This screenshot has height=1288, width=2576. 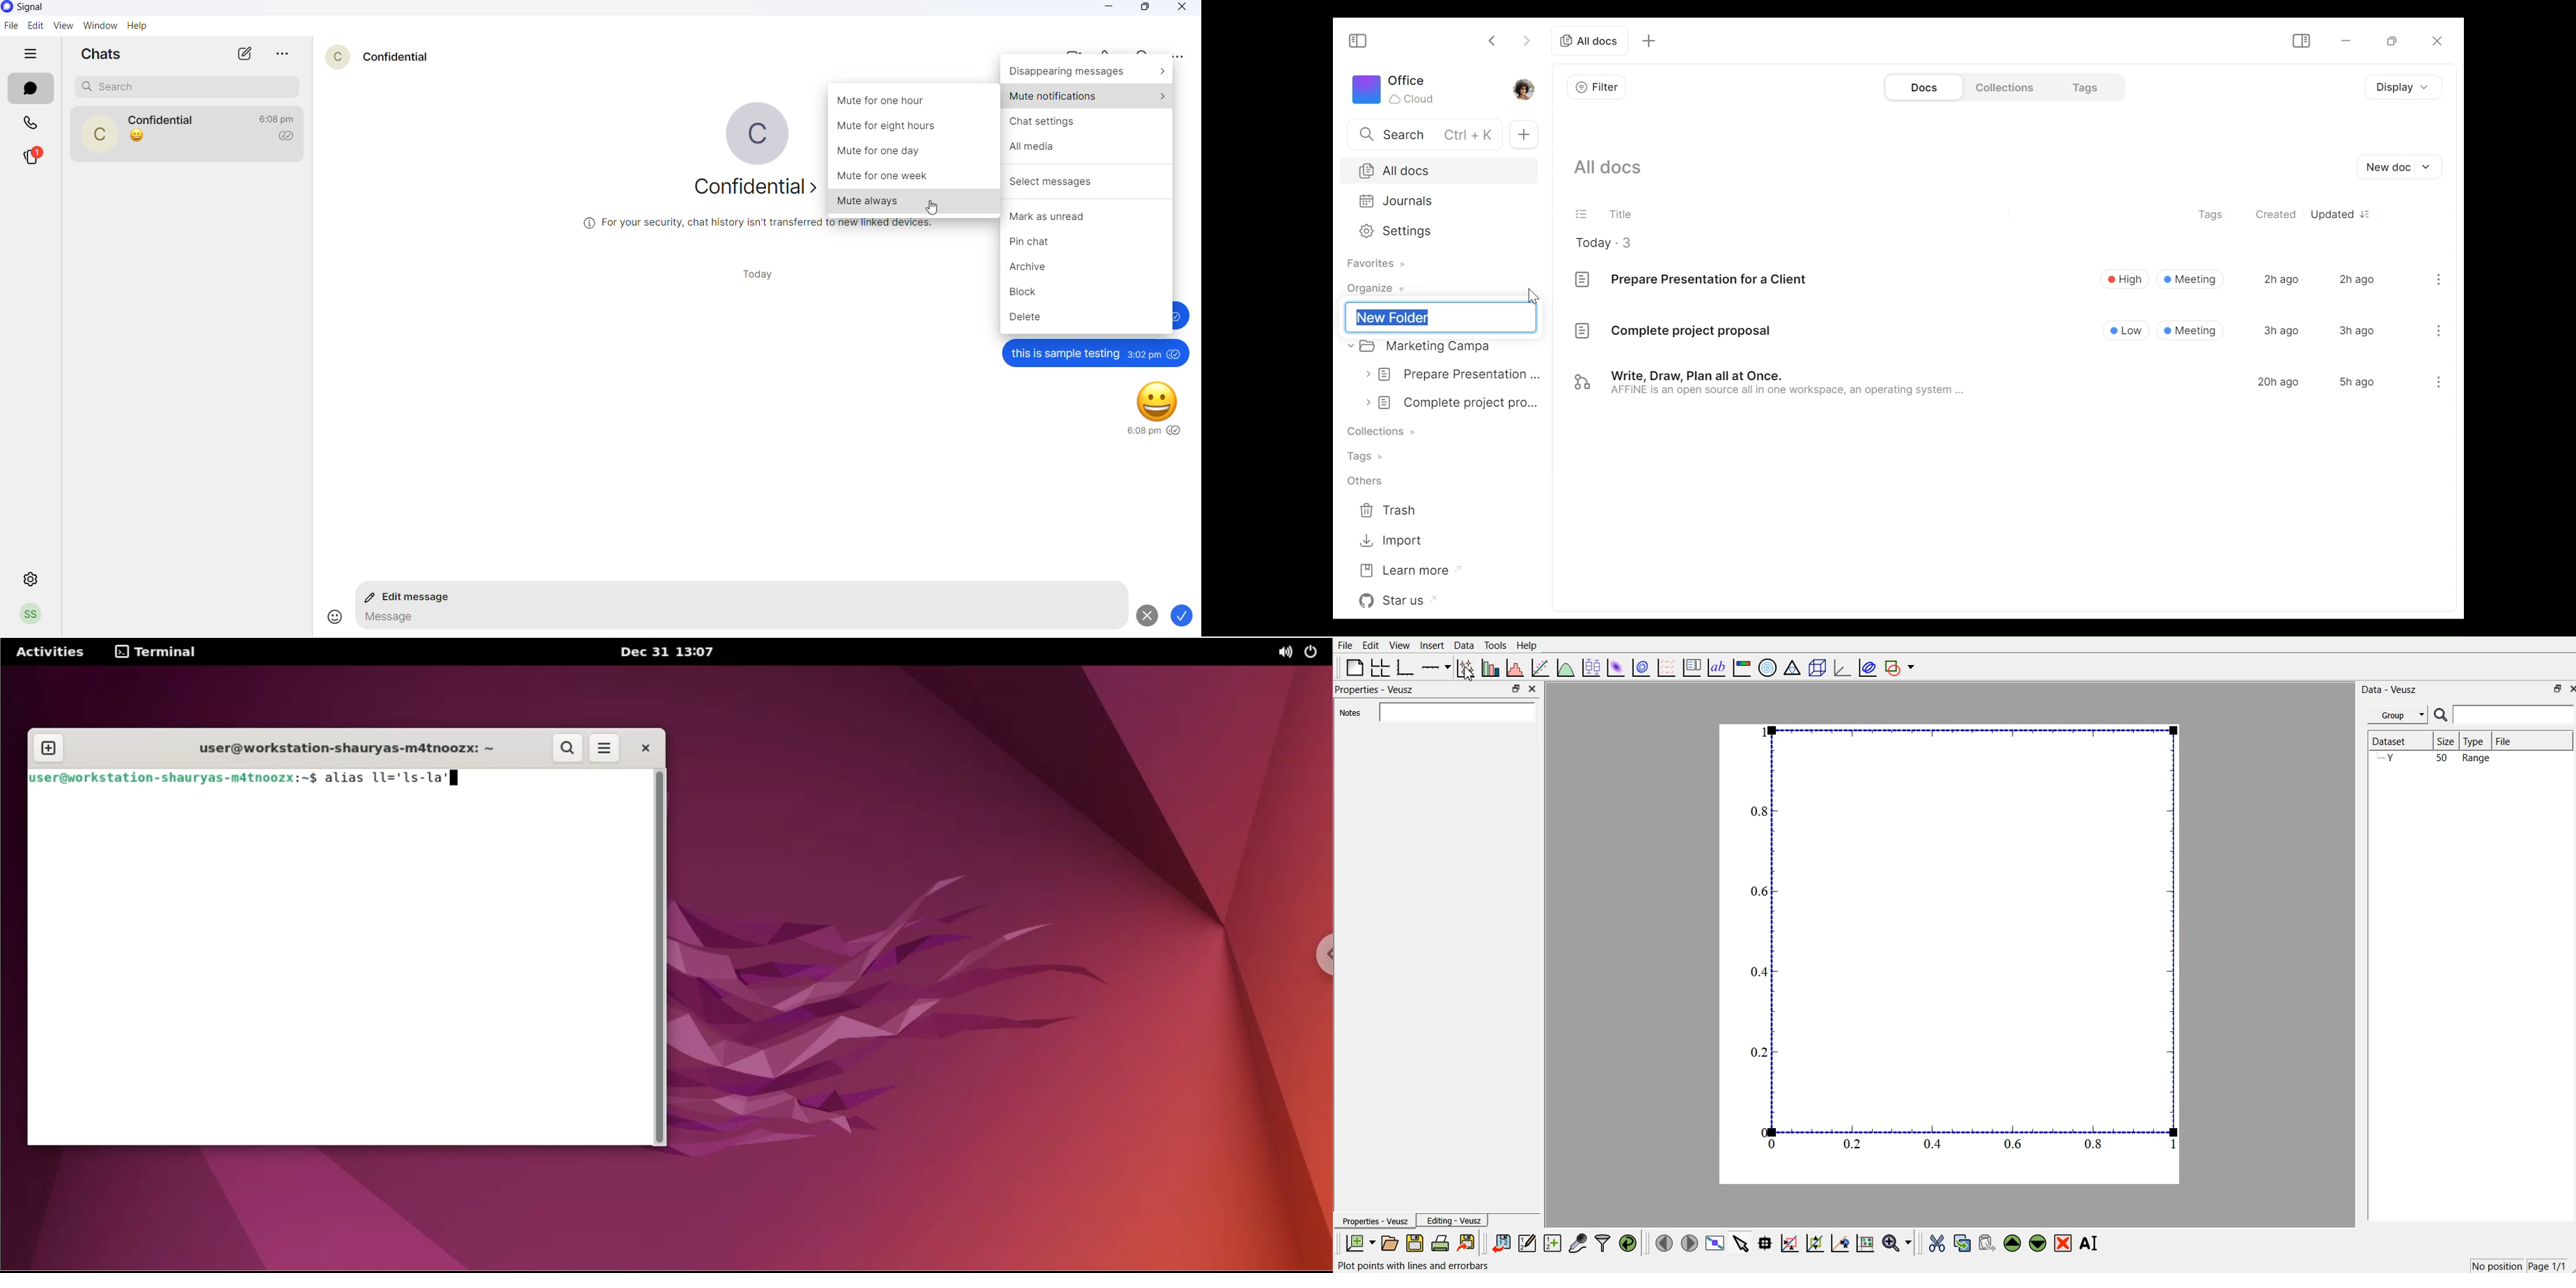 What do you see at coordinates (2504, 714) in the screenshot?
I see `search bar` at bounding box center [2504, 714].